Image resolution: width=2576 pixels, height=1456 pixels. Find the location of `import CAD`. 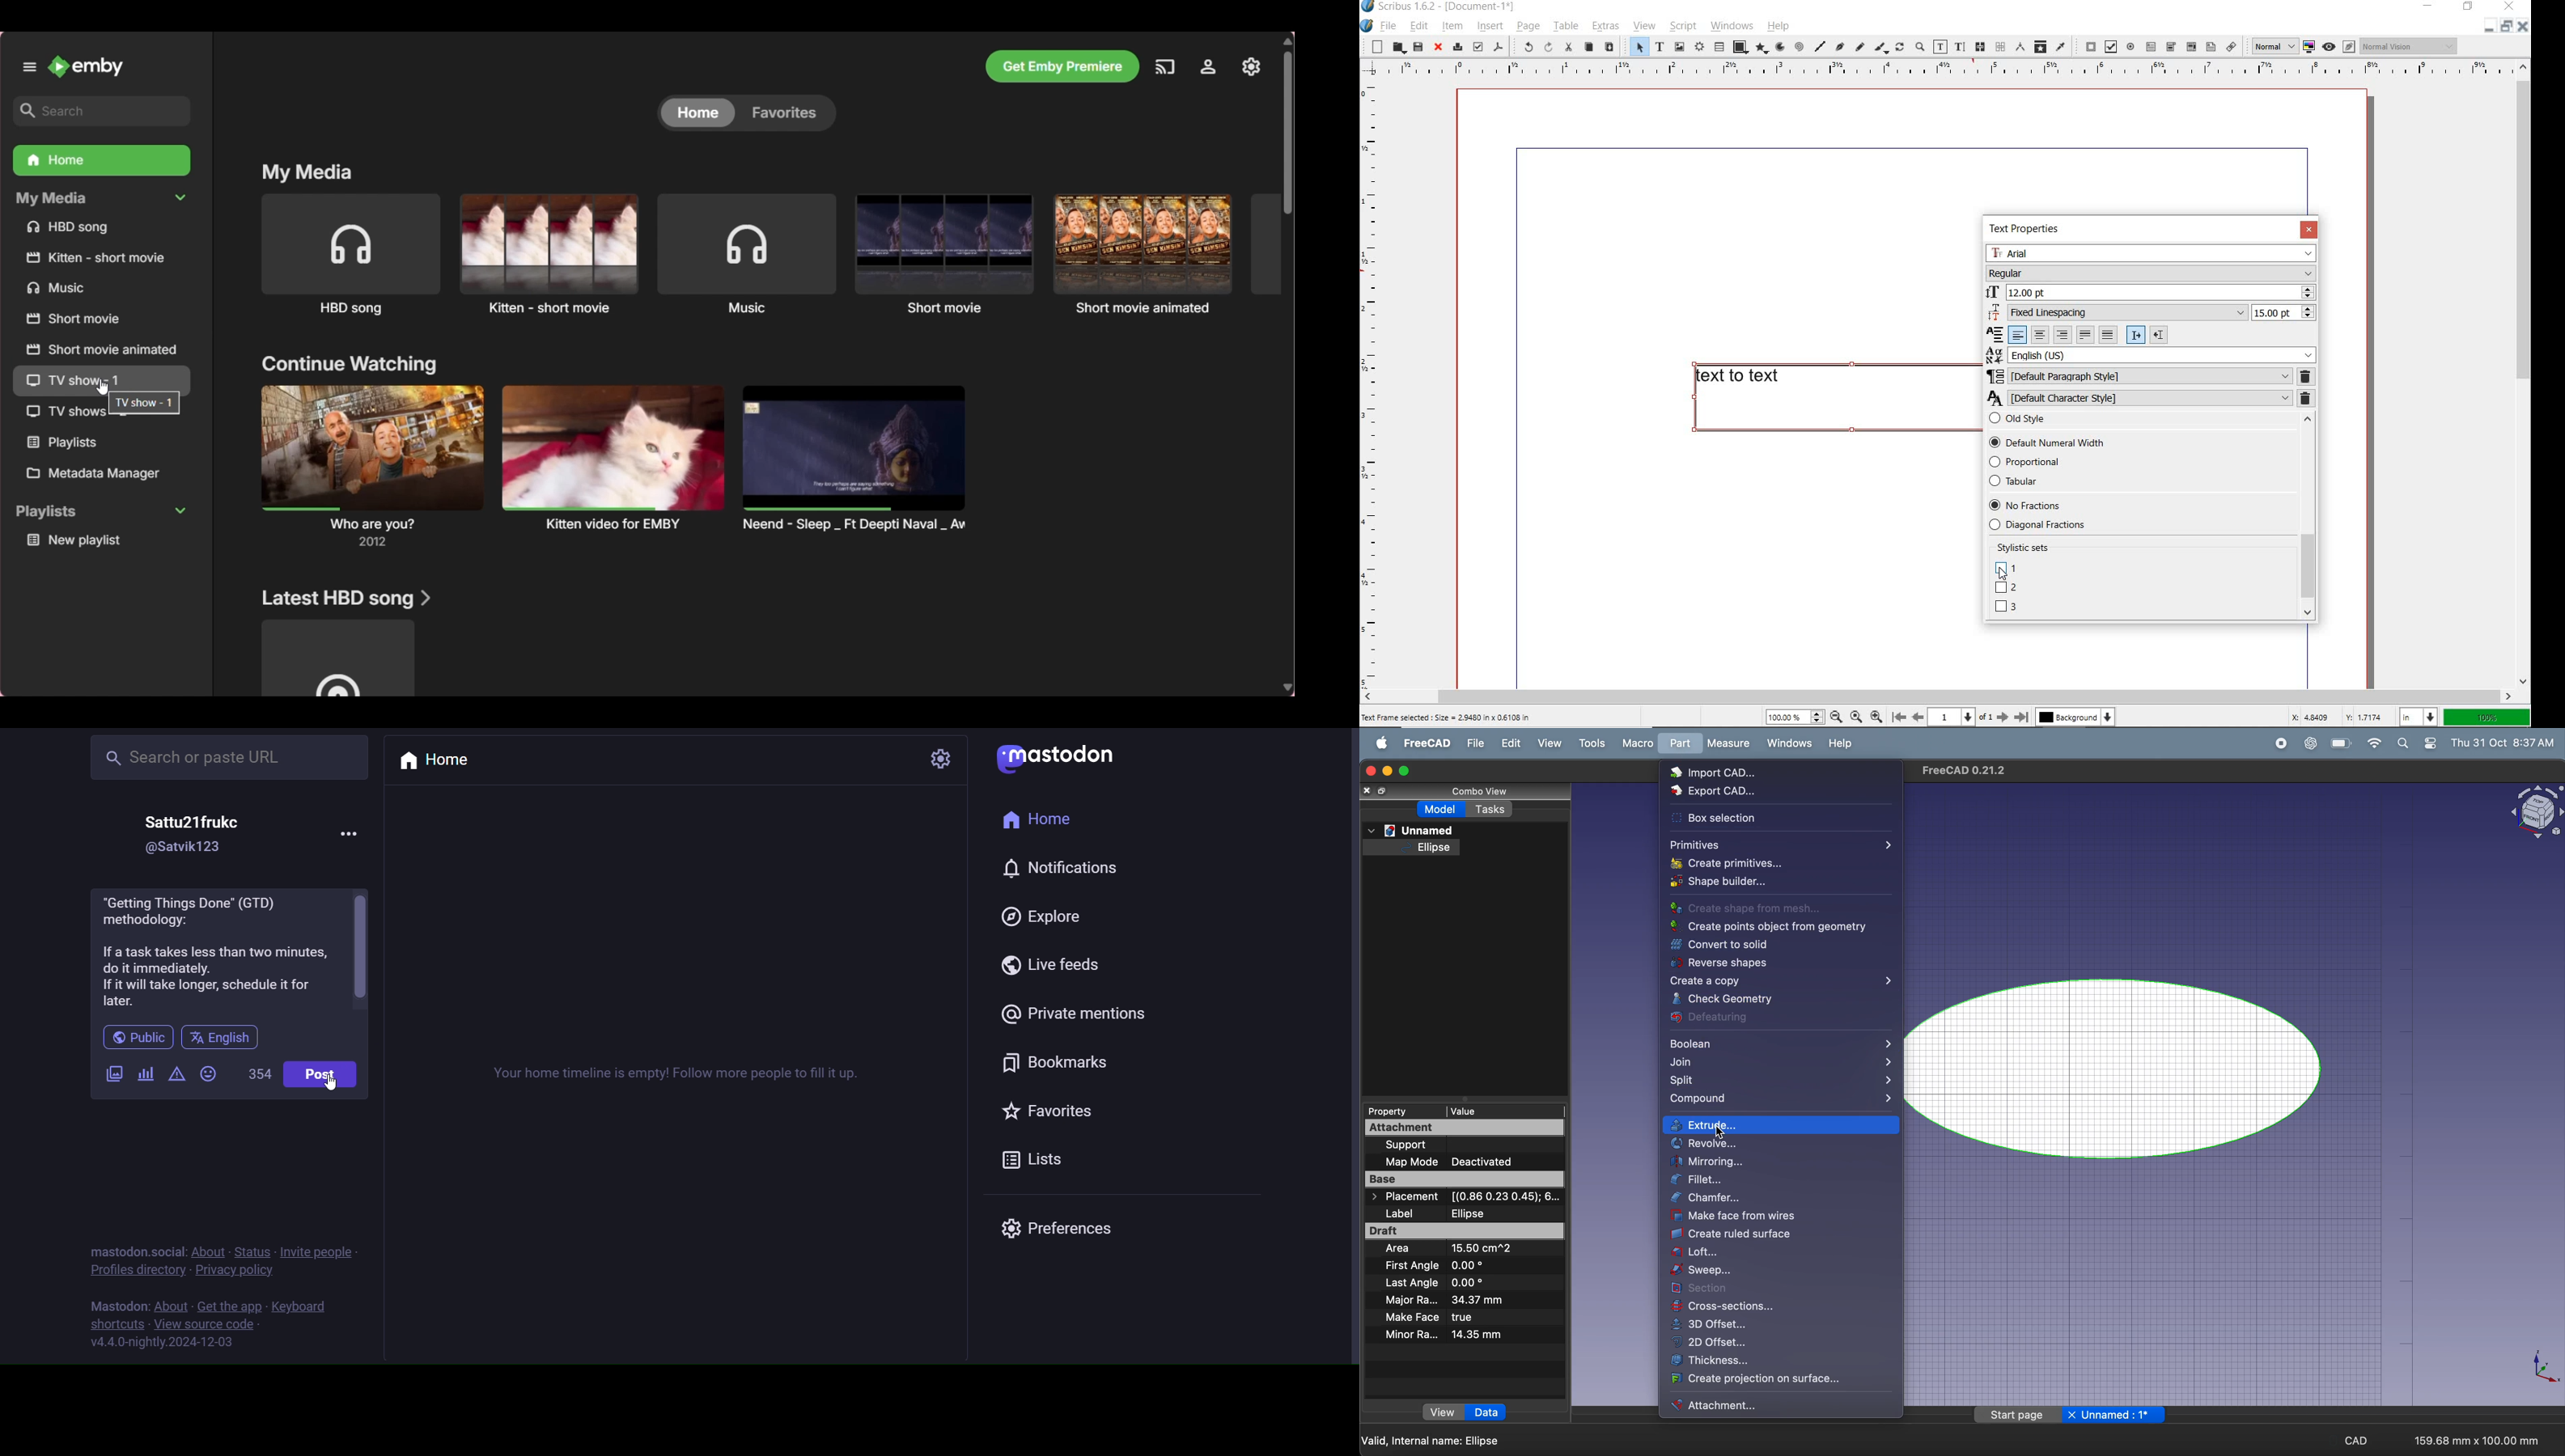

import CAD is located at coordinates (1749, 773).